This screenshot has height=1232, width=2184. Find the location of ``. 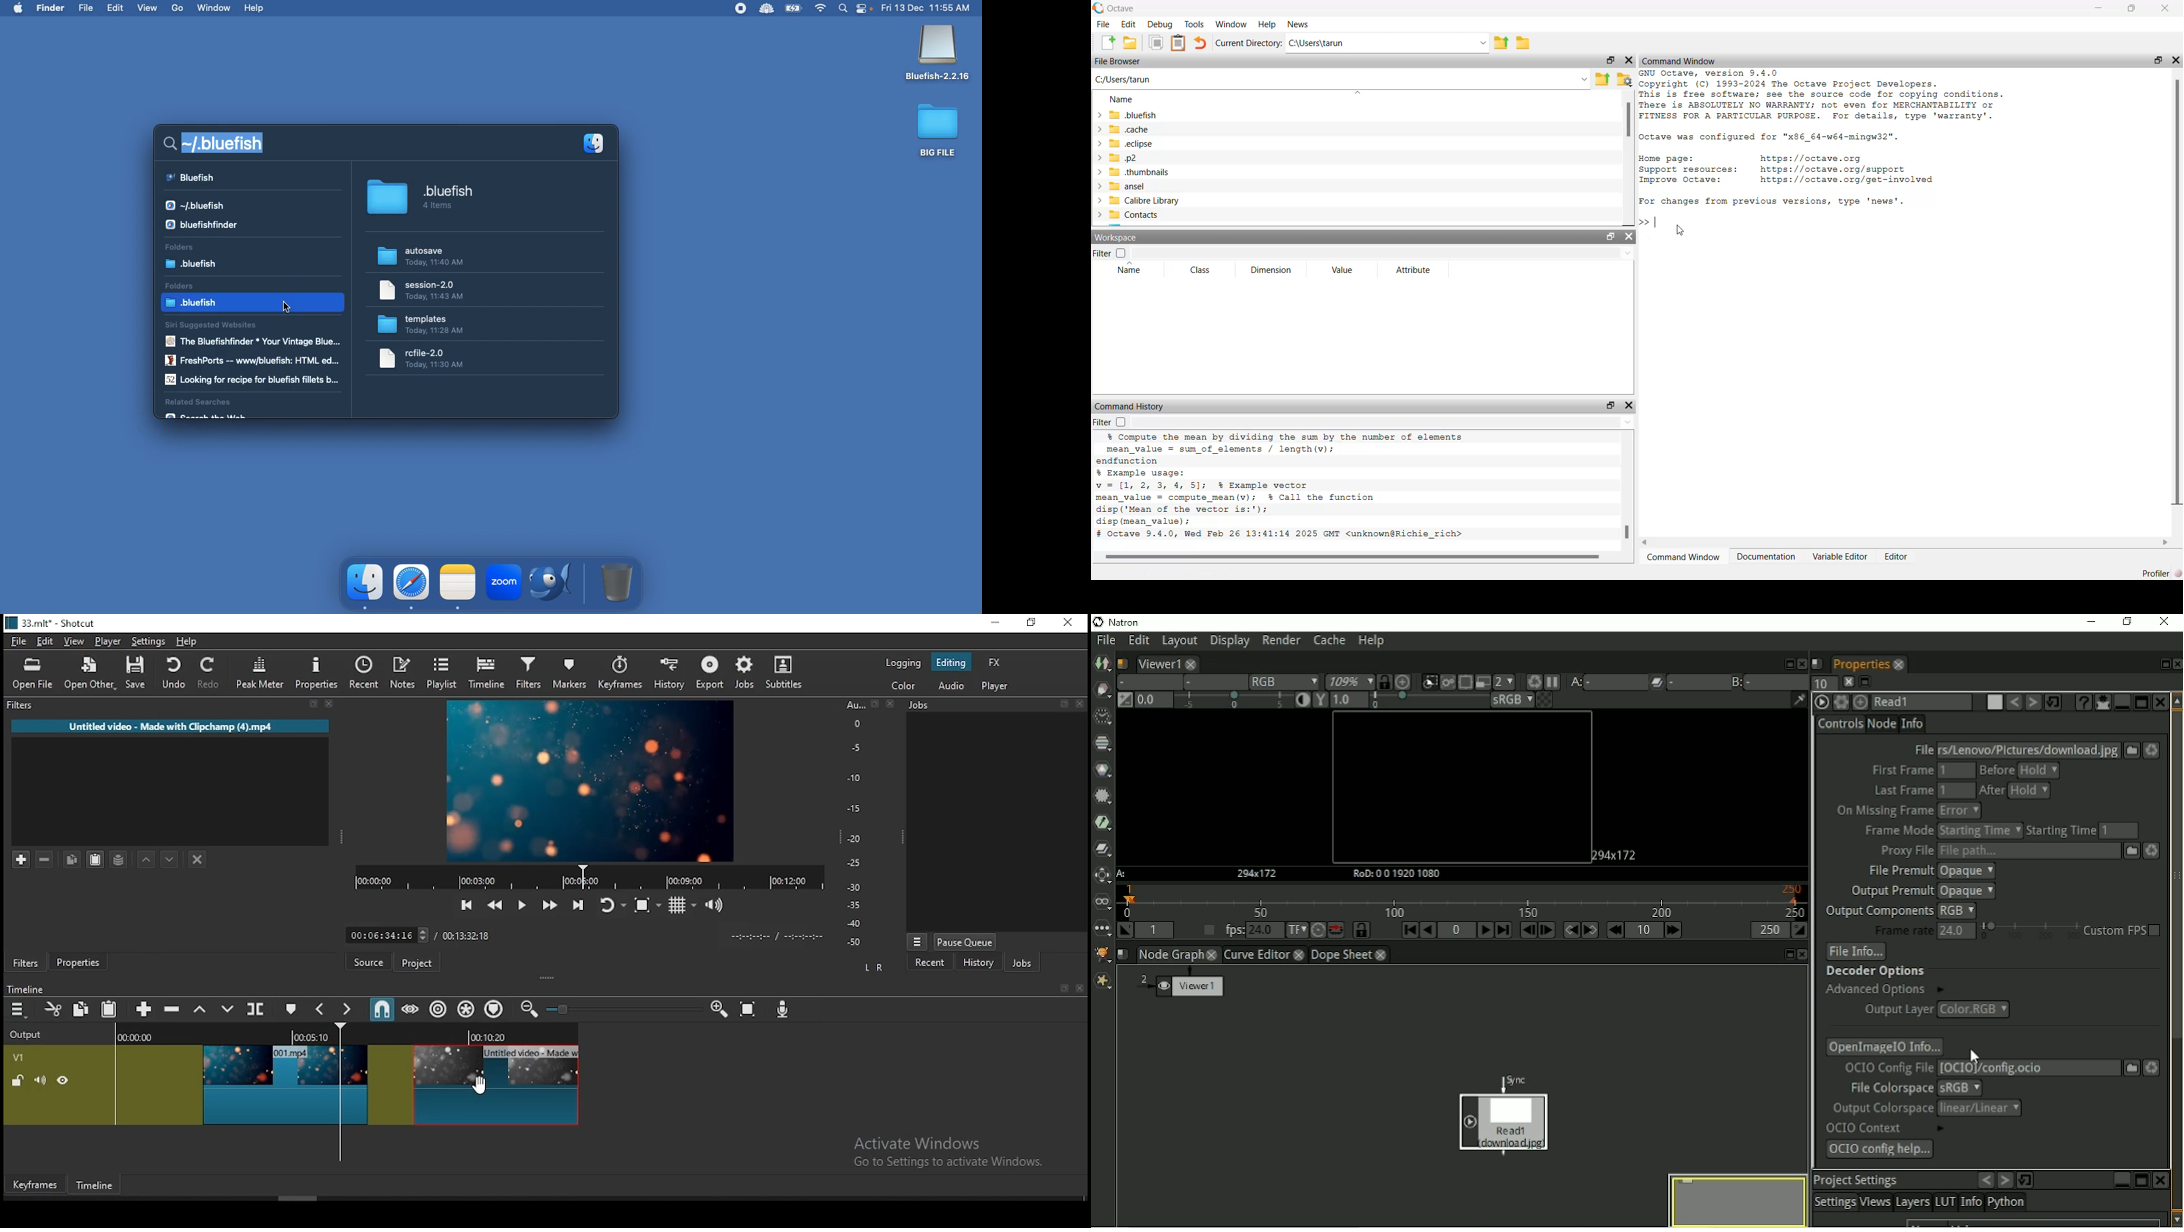

 is located at coordinates (1066, 704).